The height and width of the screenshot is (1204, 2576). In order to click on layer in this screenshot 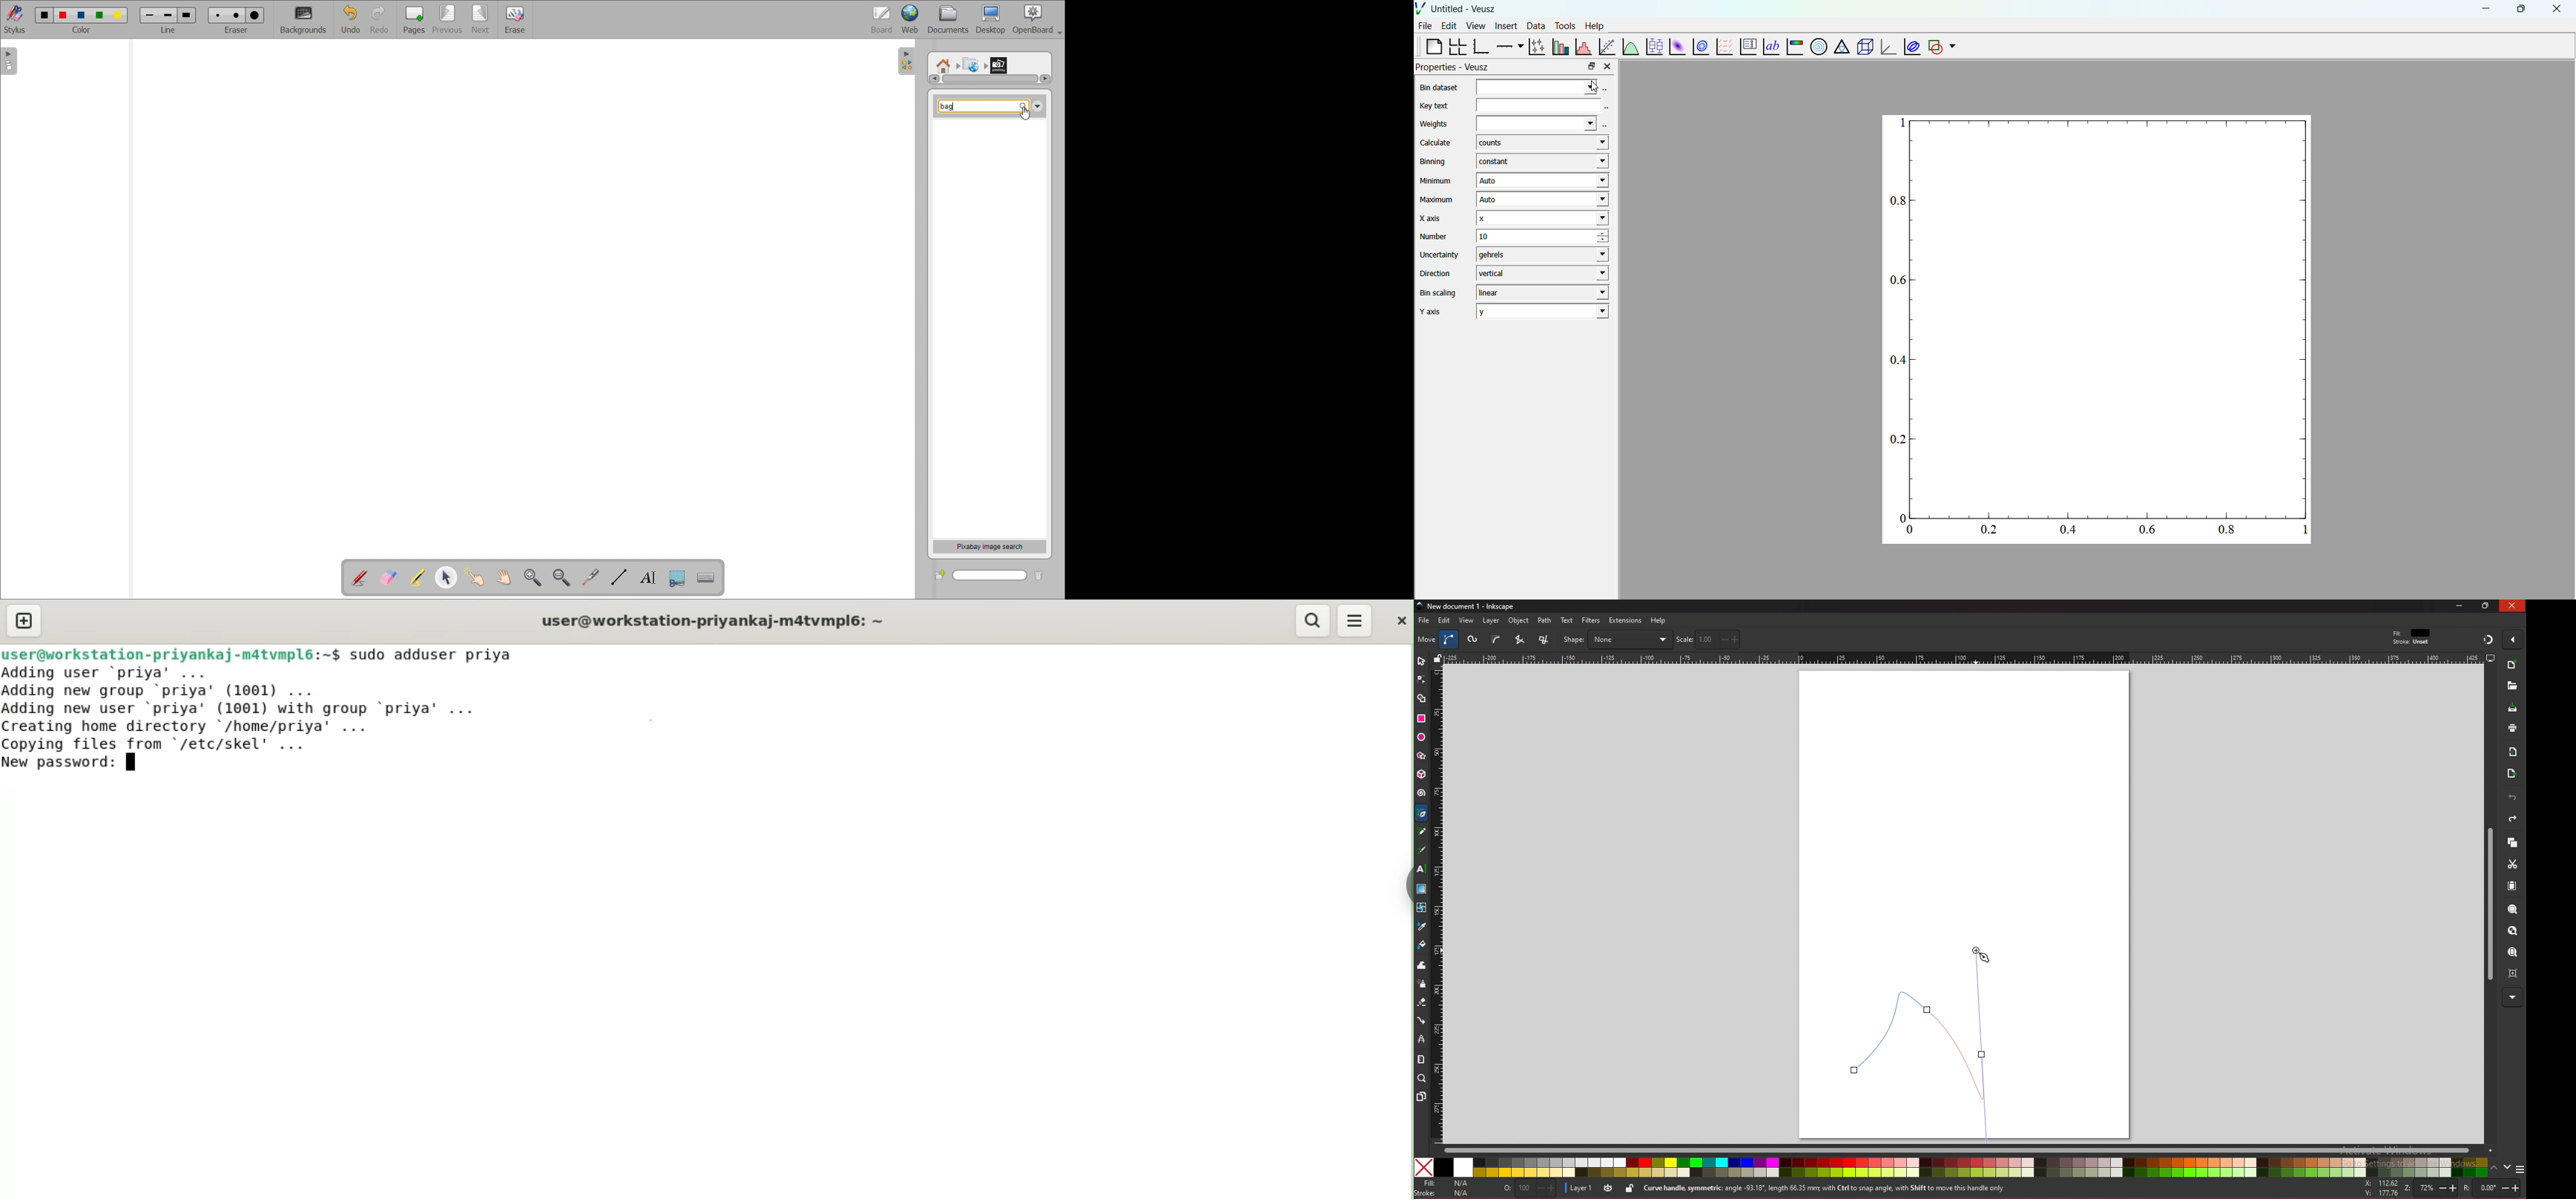, I will do `click(1491, 620)`.